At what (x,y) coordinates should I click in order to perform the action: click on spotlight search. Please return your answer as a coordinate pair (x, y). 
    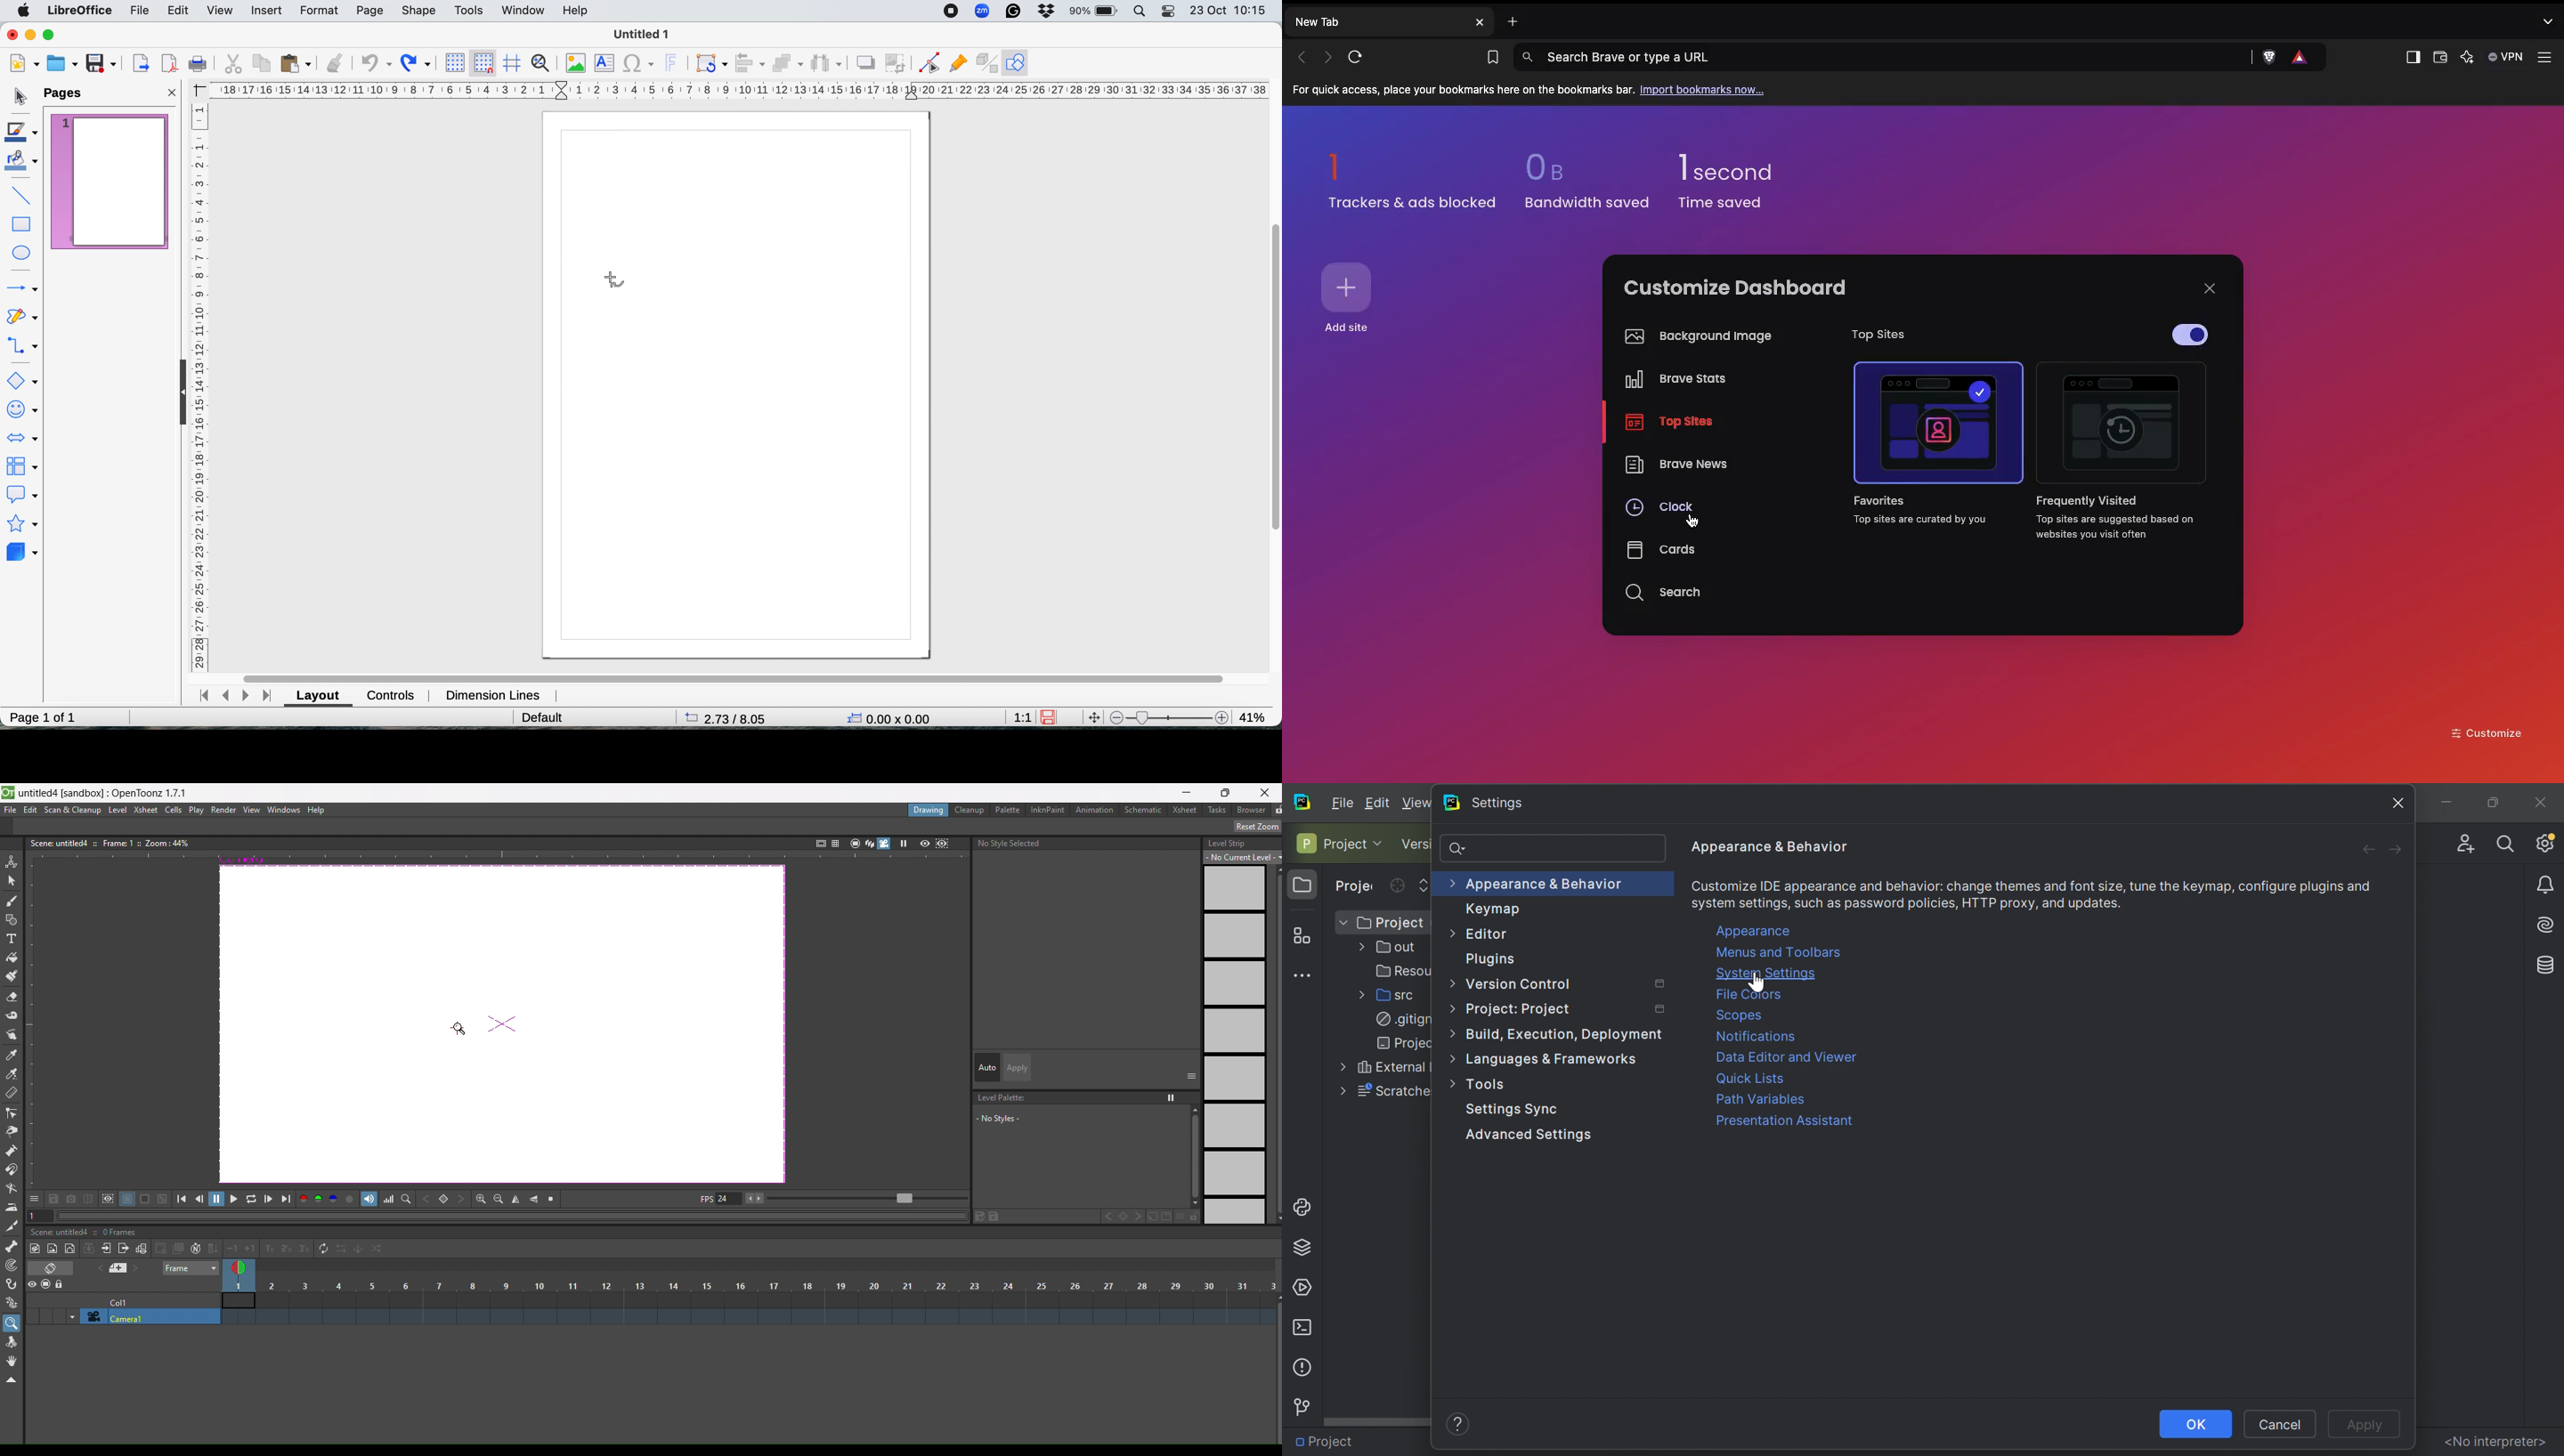
    Looking at the image, I should click on (1142, 10).